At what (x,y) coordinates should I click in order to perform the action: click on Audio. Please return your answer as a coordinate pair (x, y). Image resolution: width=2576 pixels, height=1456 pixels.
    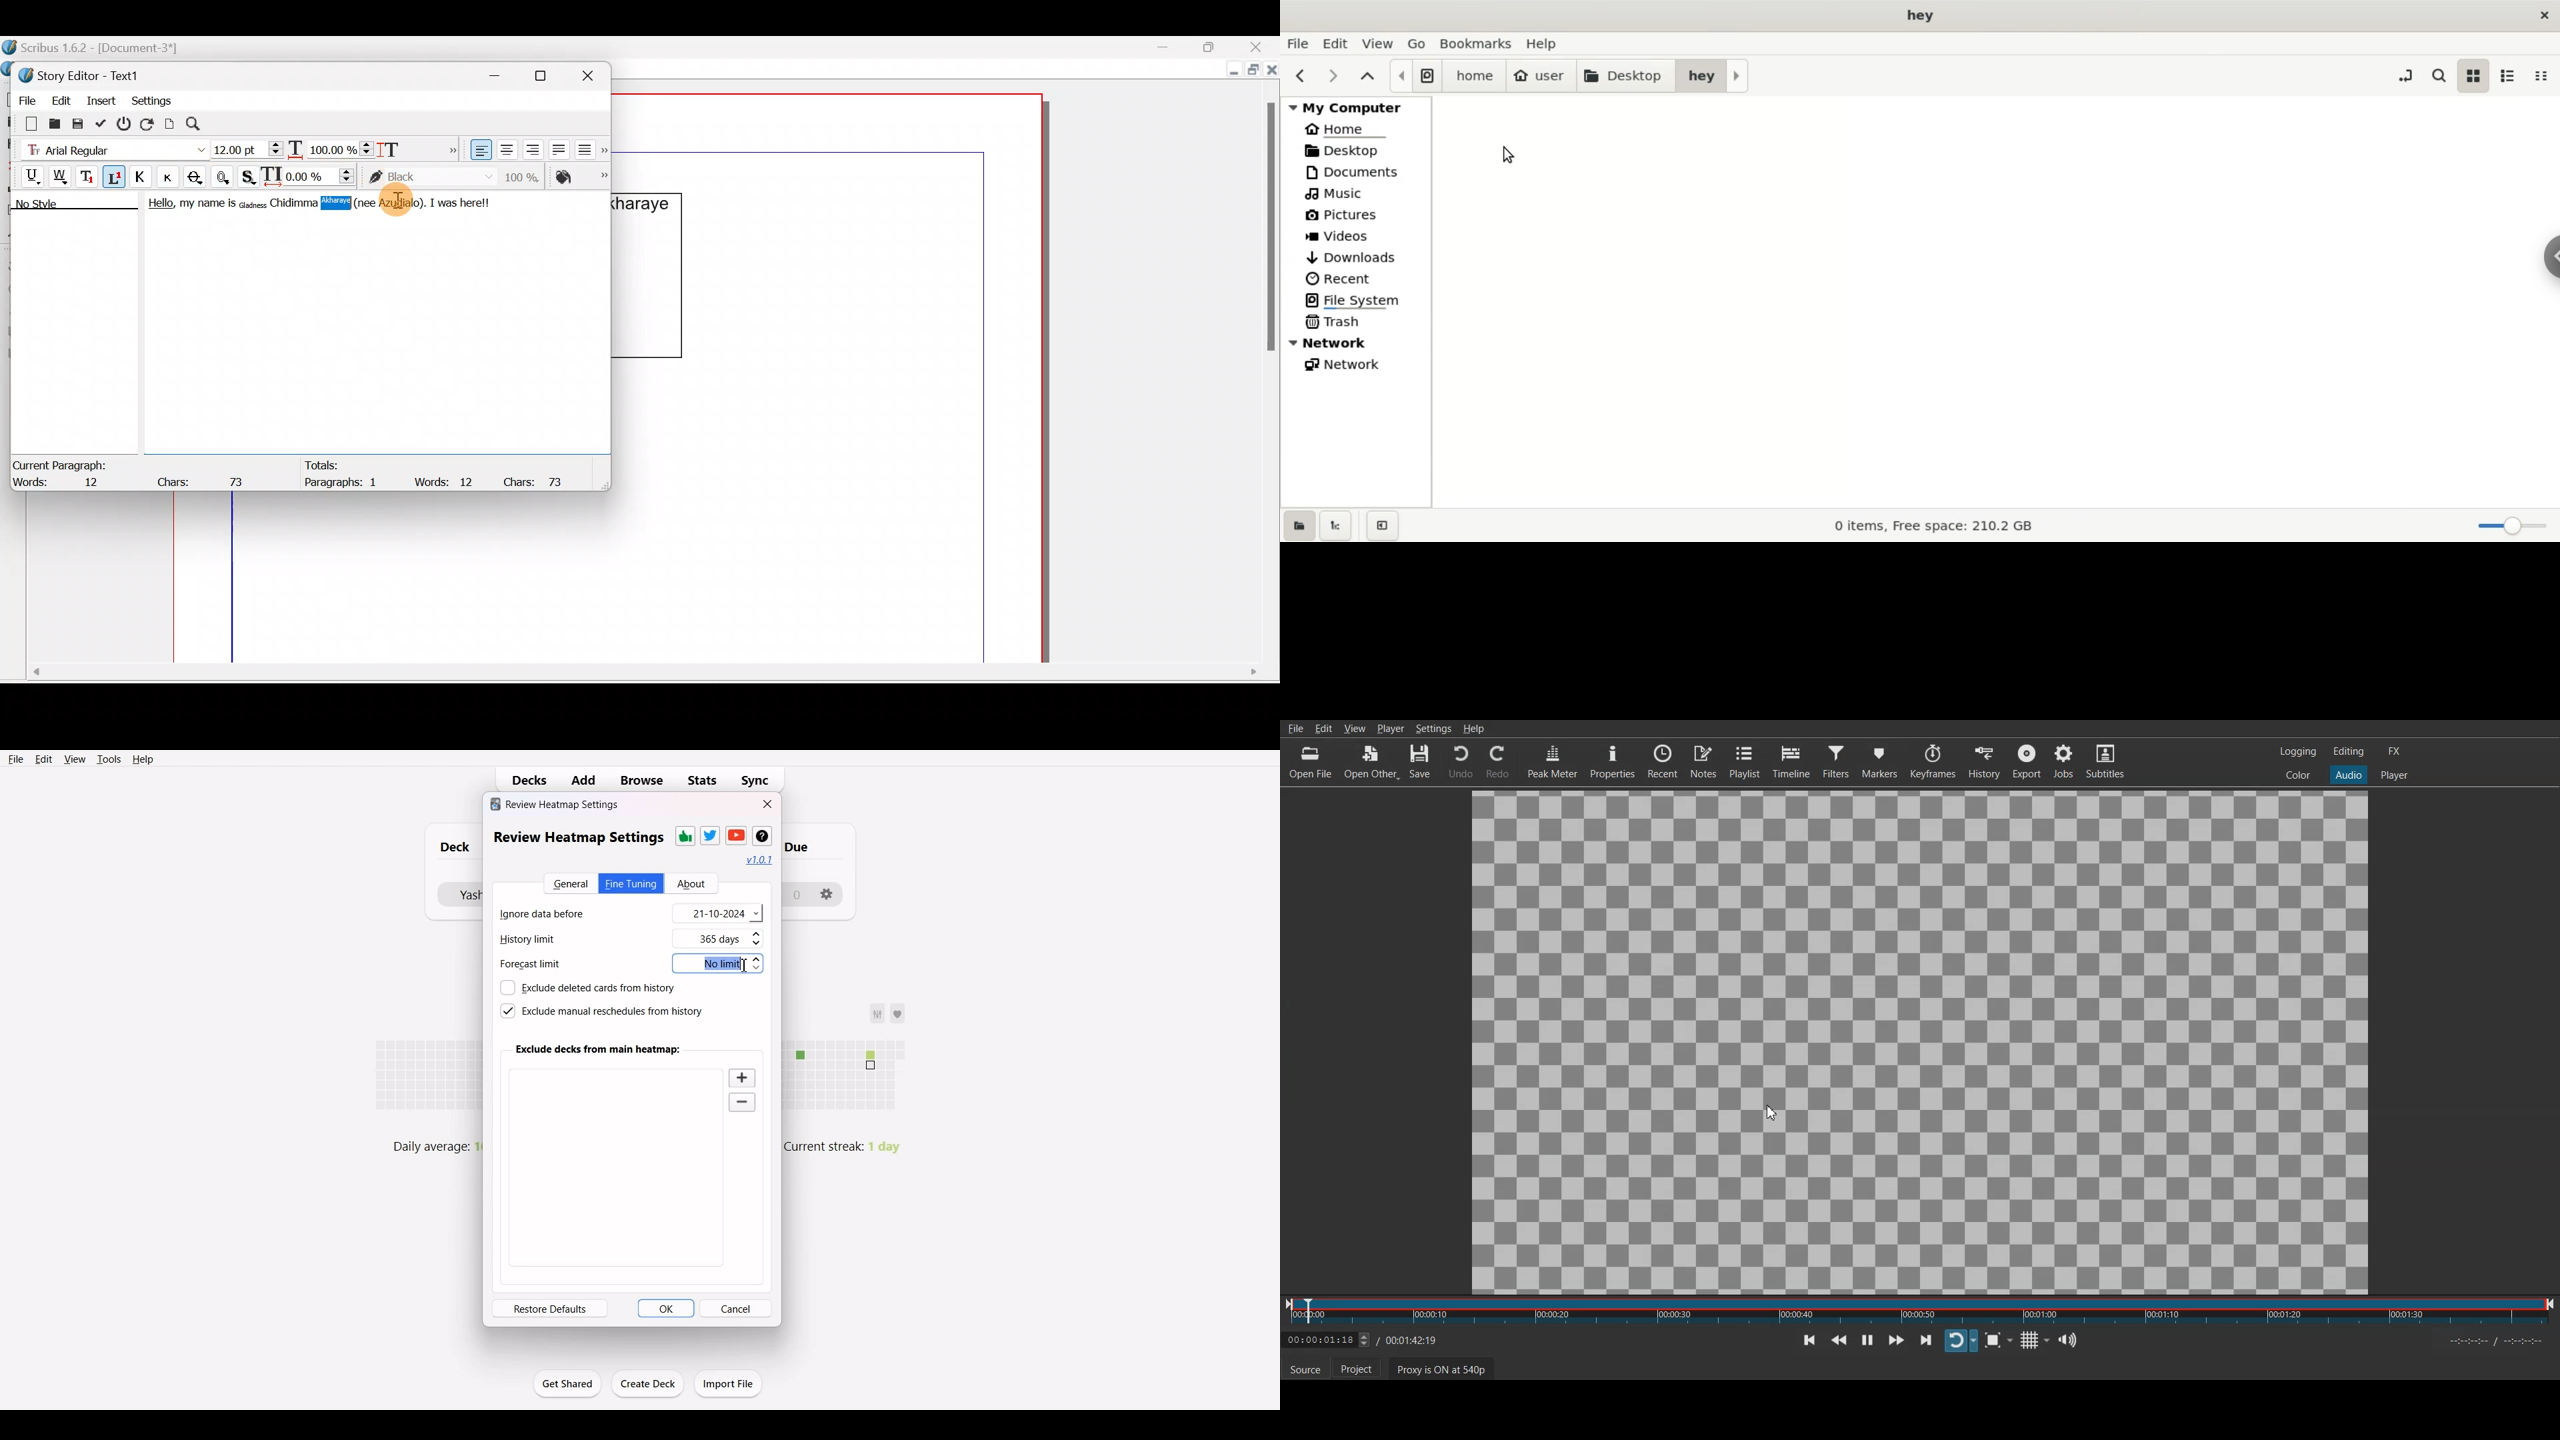
    Looking at the image, I should click on (2349, 775).